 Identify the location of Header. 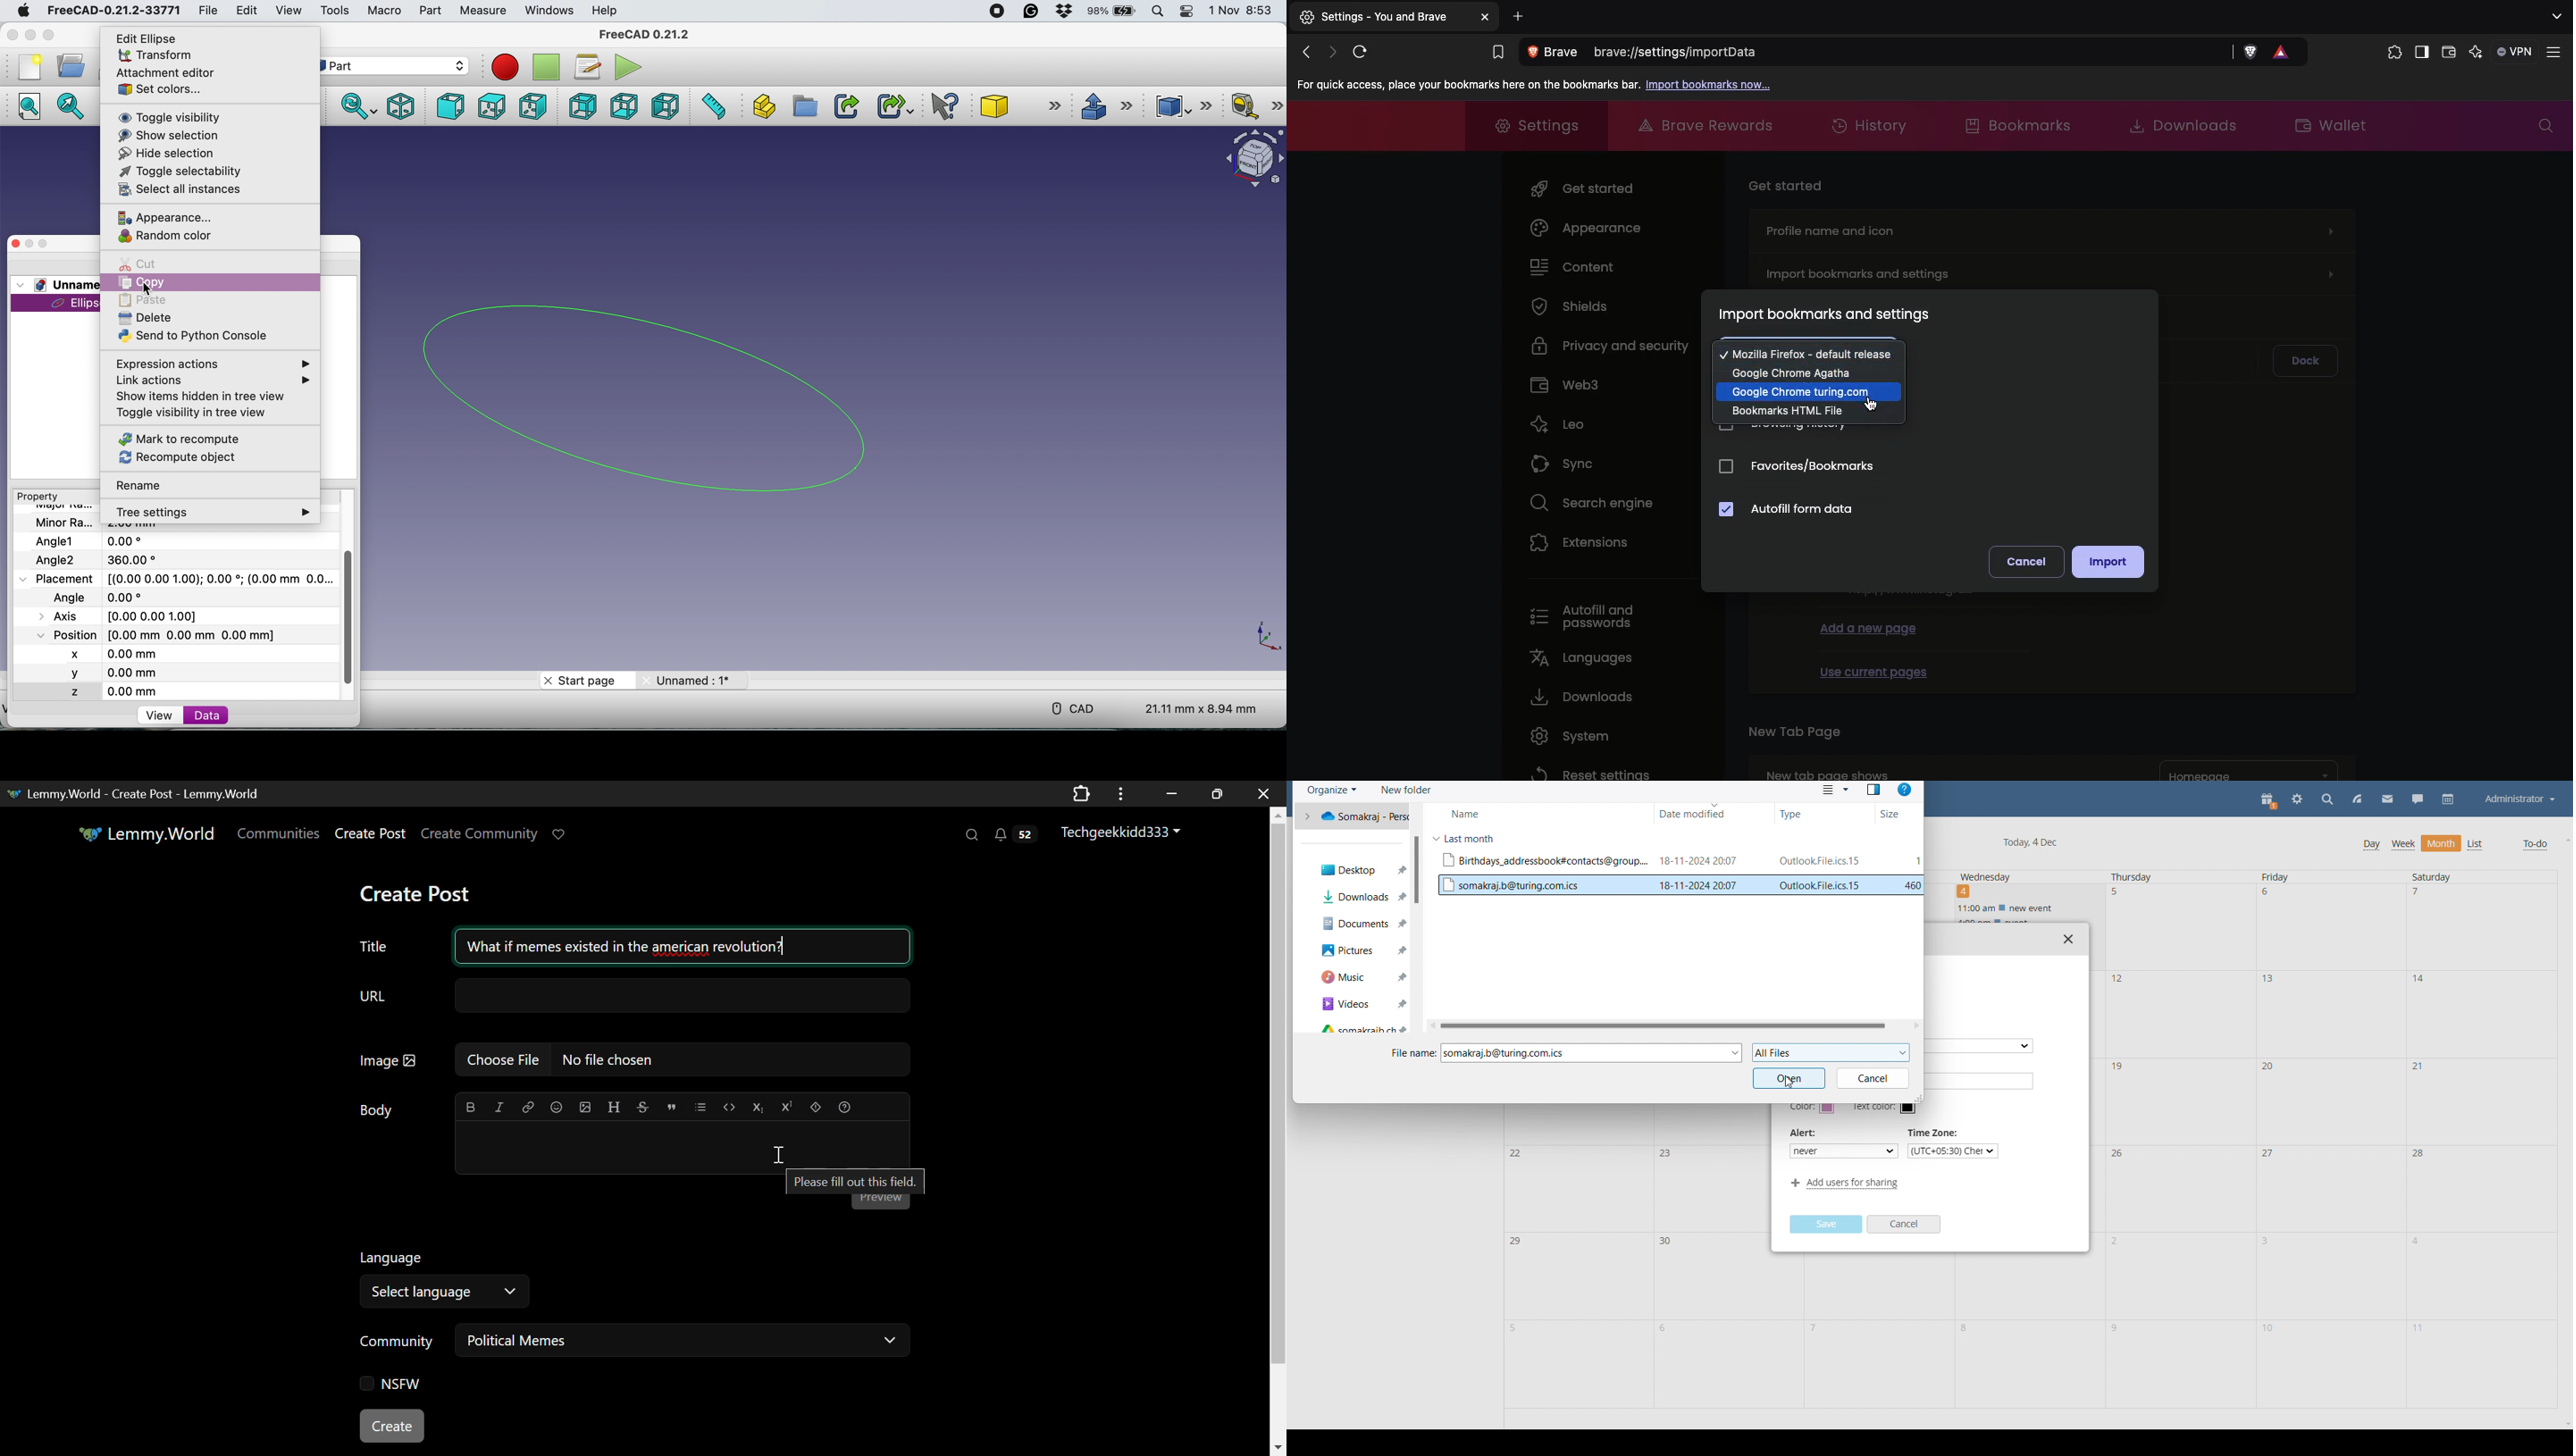
(614, 1107).